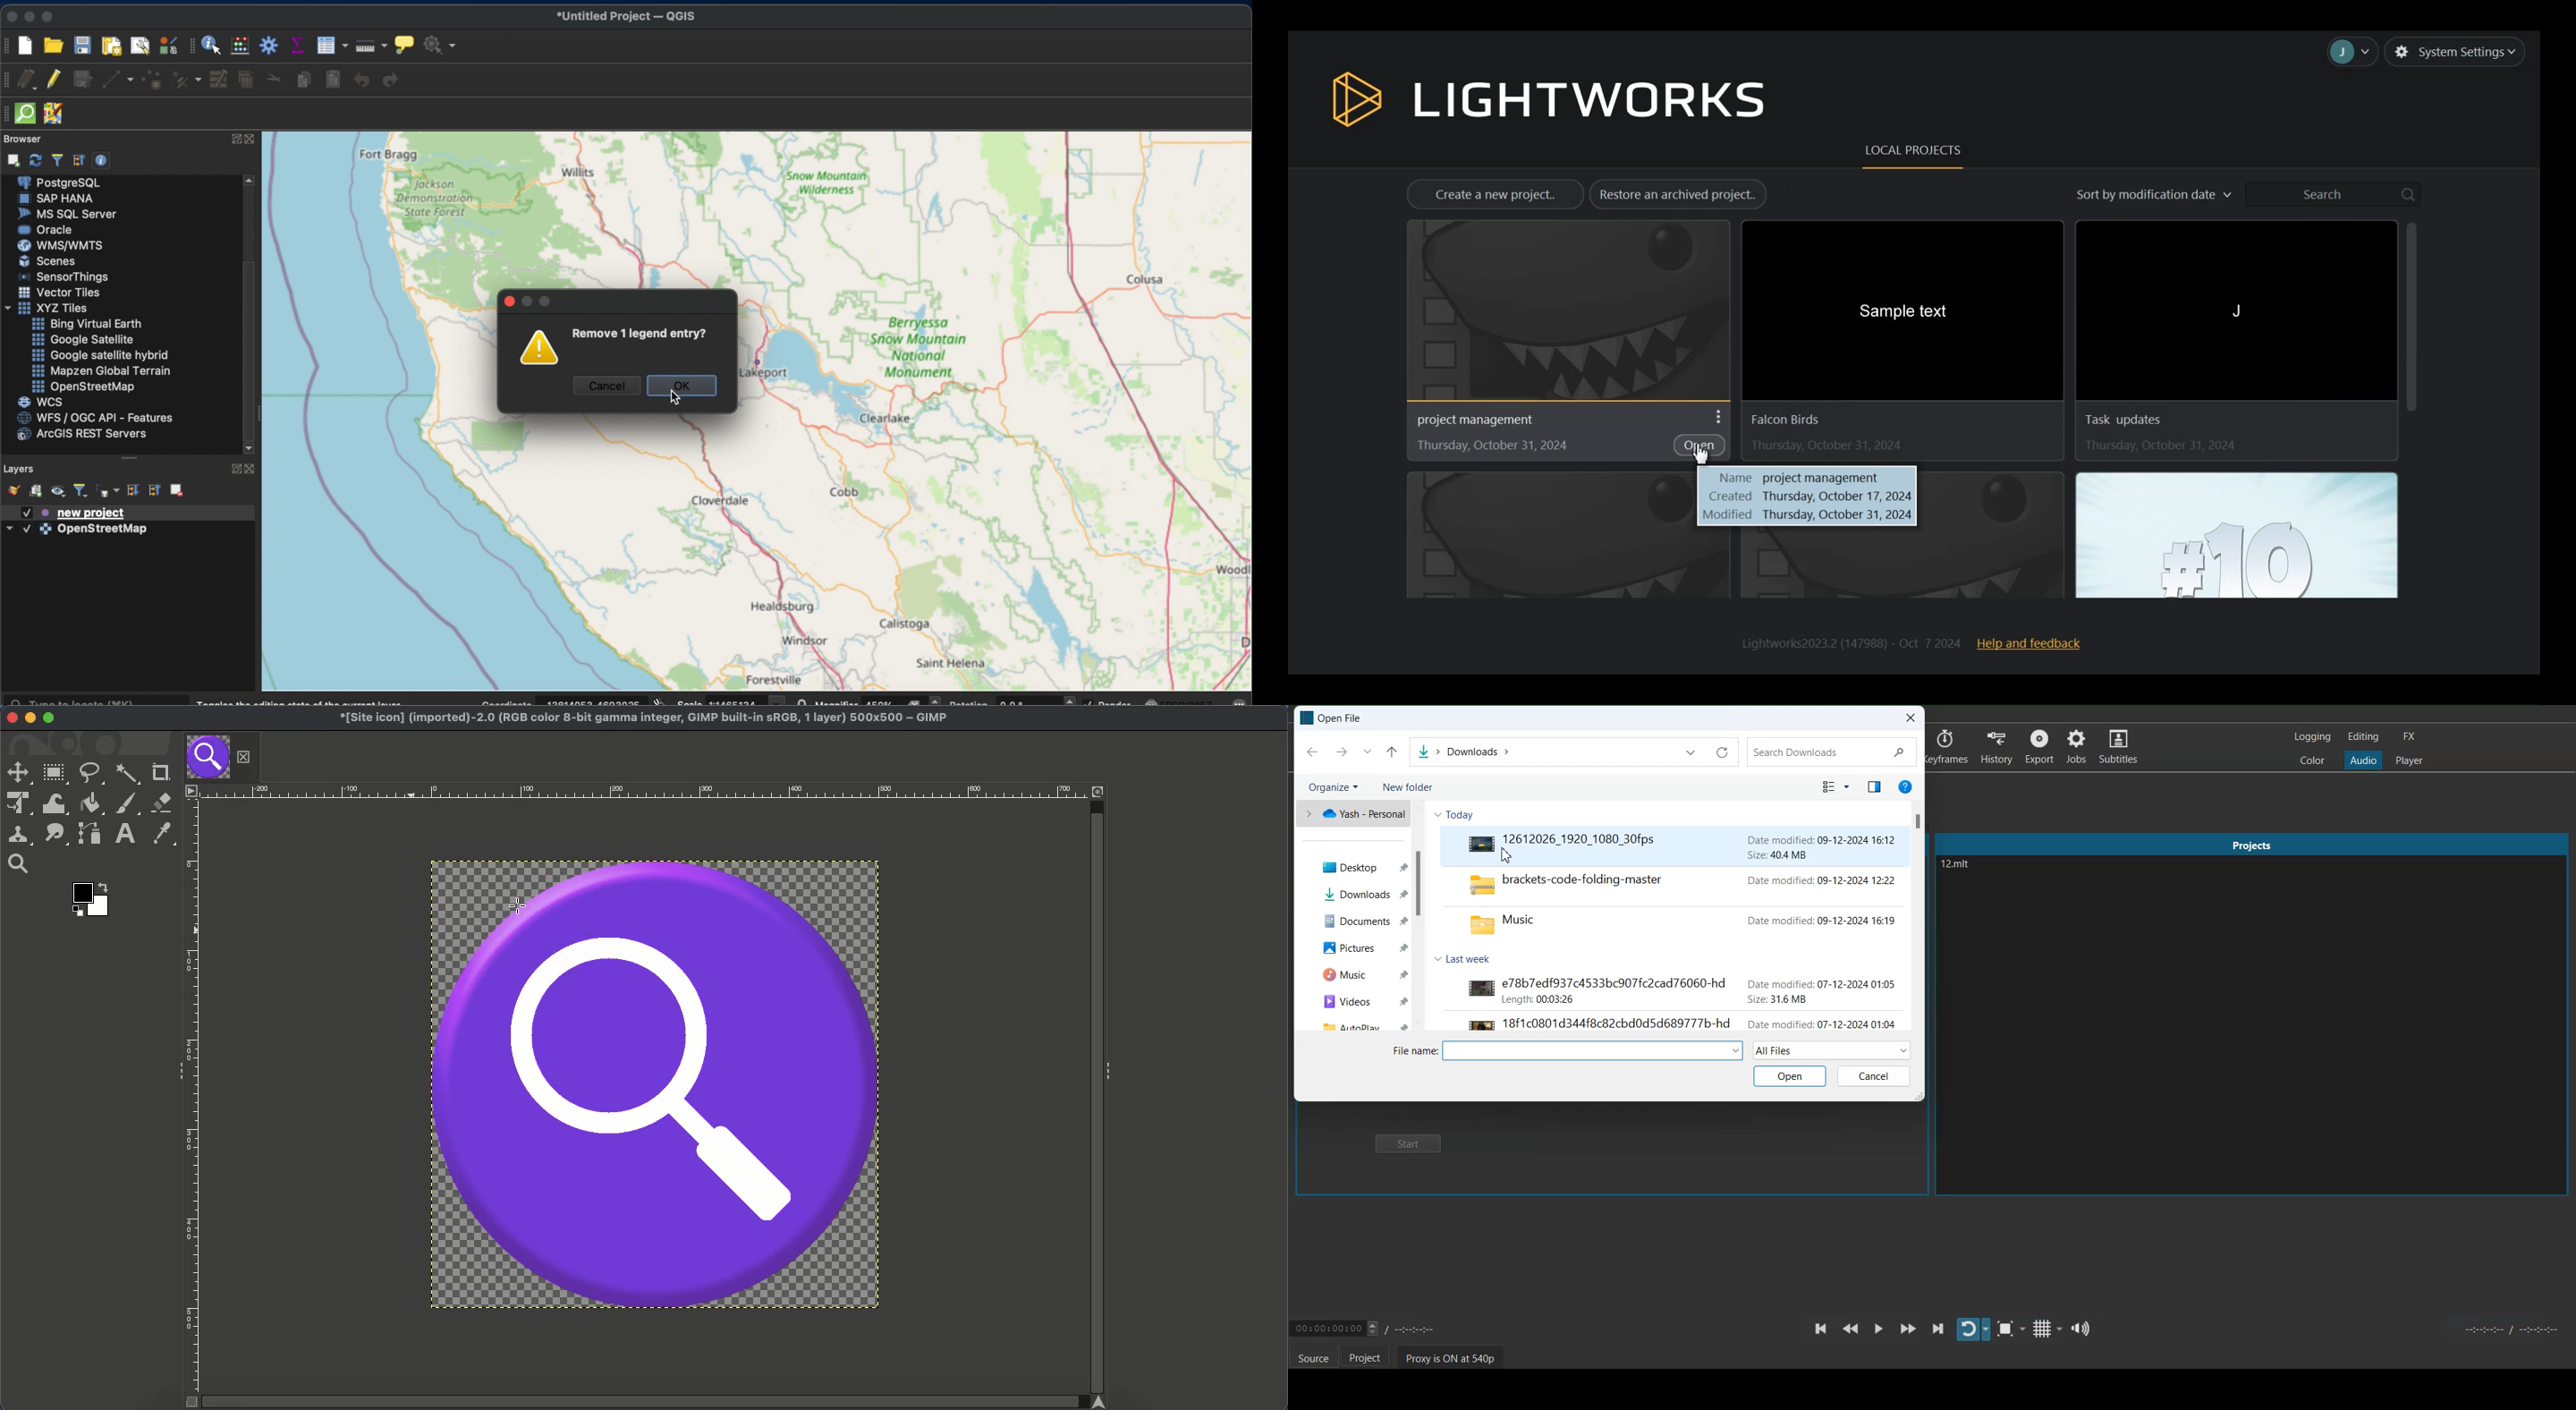  I want to click on Create a new project , so click(1496, 195).